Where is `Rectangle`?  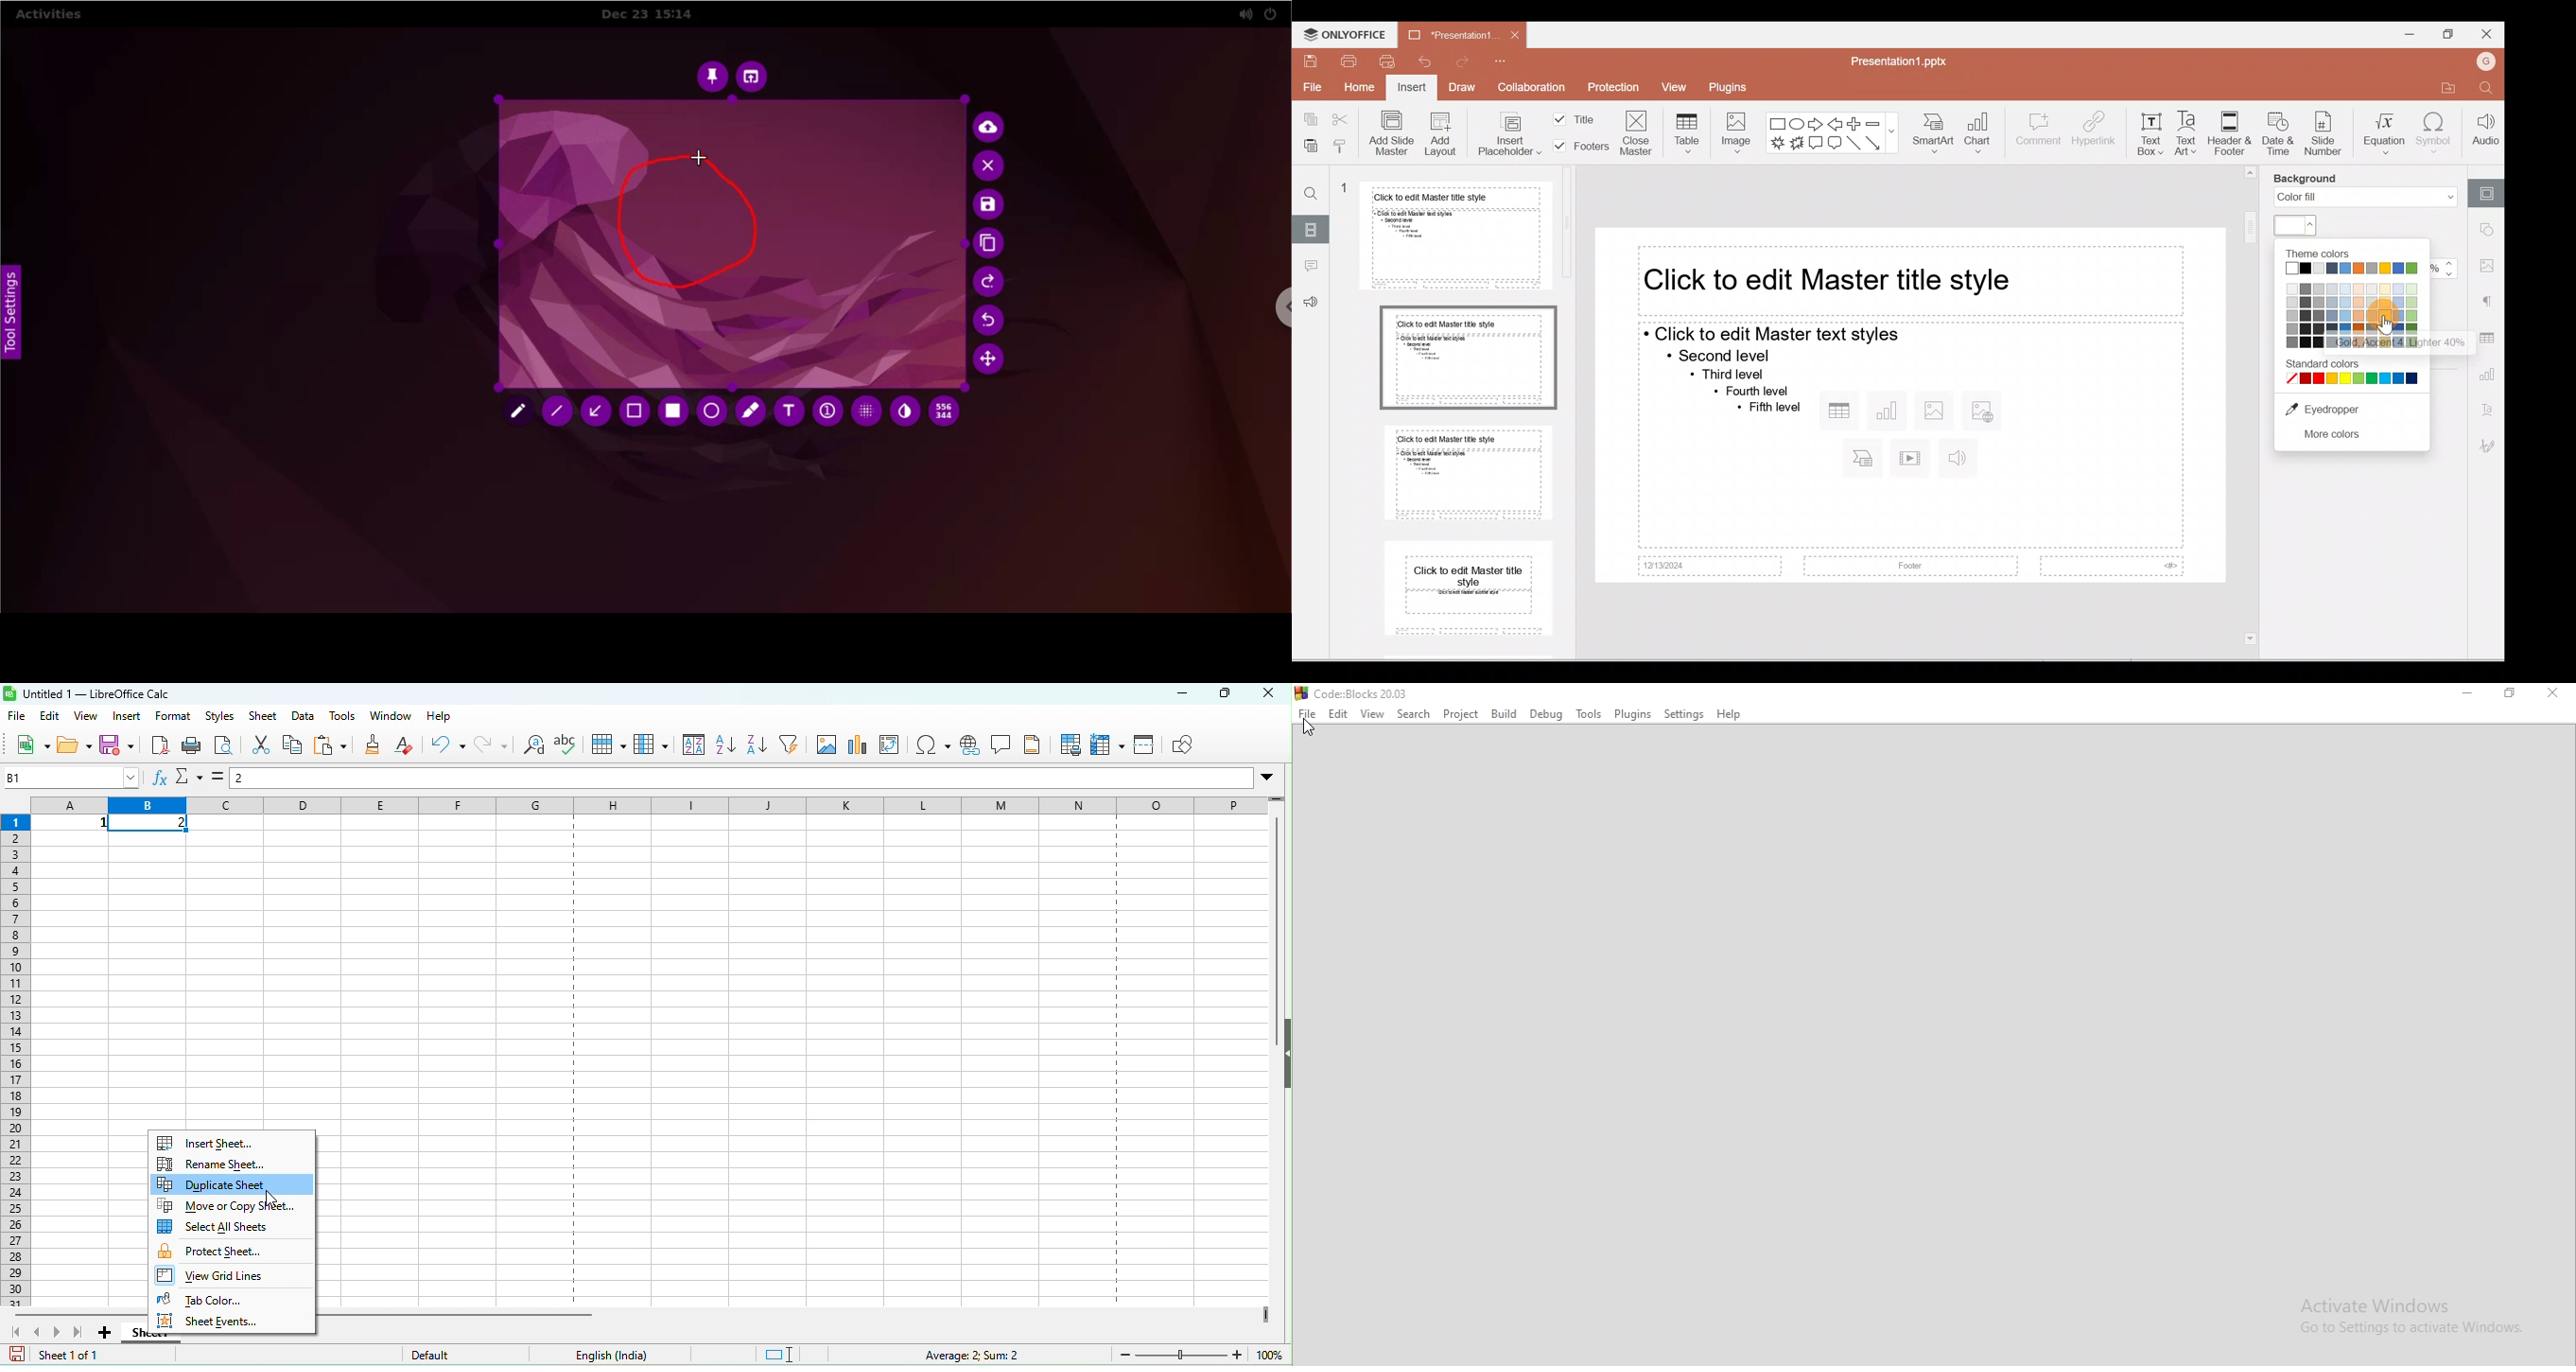
Rectangle is located at coordinates (1777, 123).